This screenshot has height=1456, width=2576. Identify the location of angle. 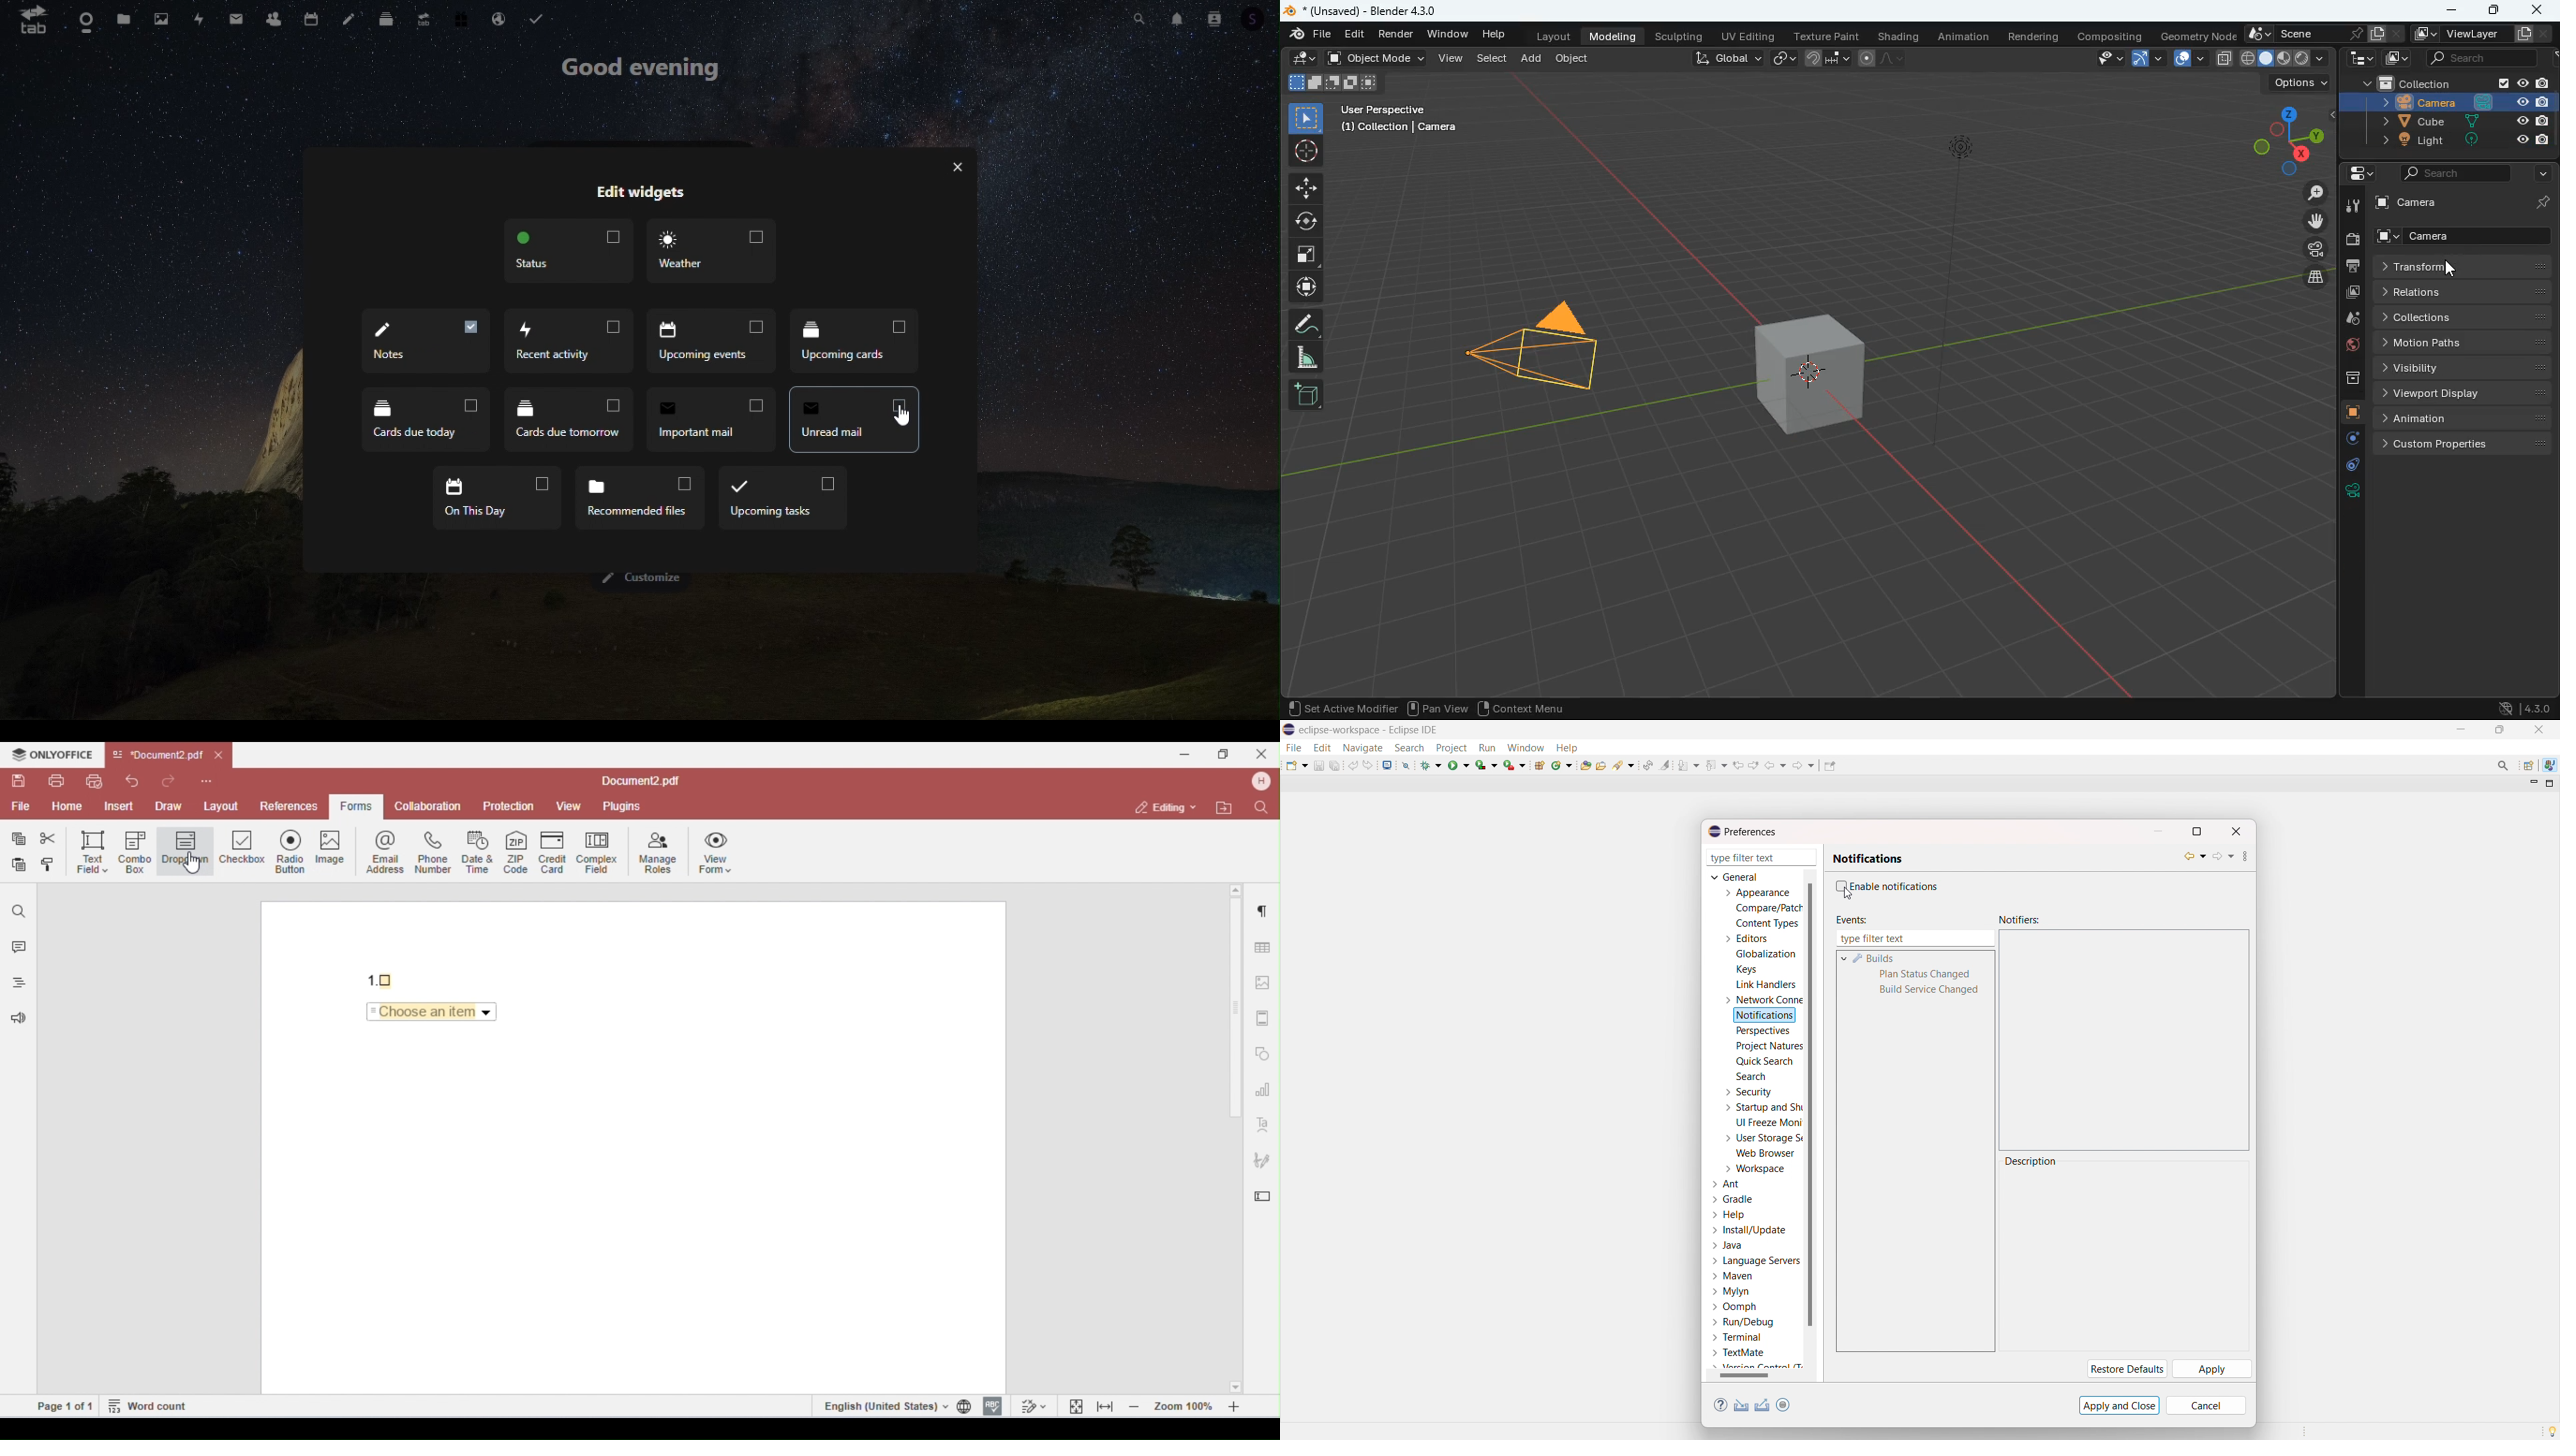
(1312, 357).